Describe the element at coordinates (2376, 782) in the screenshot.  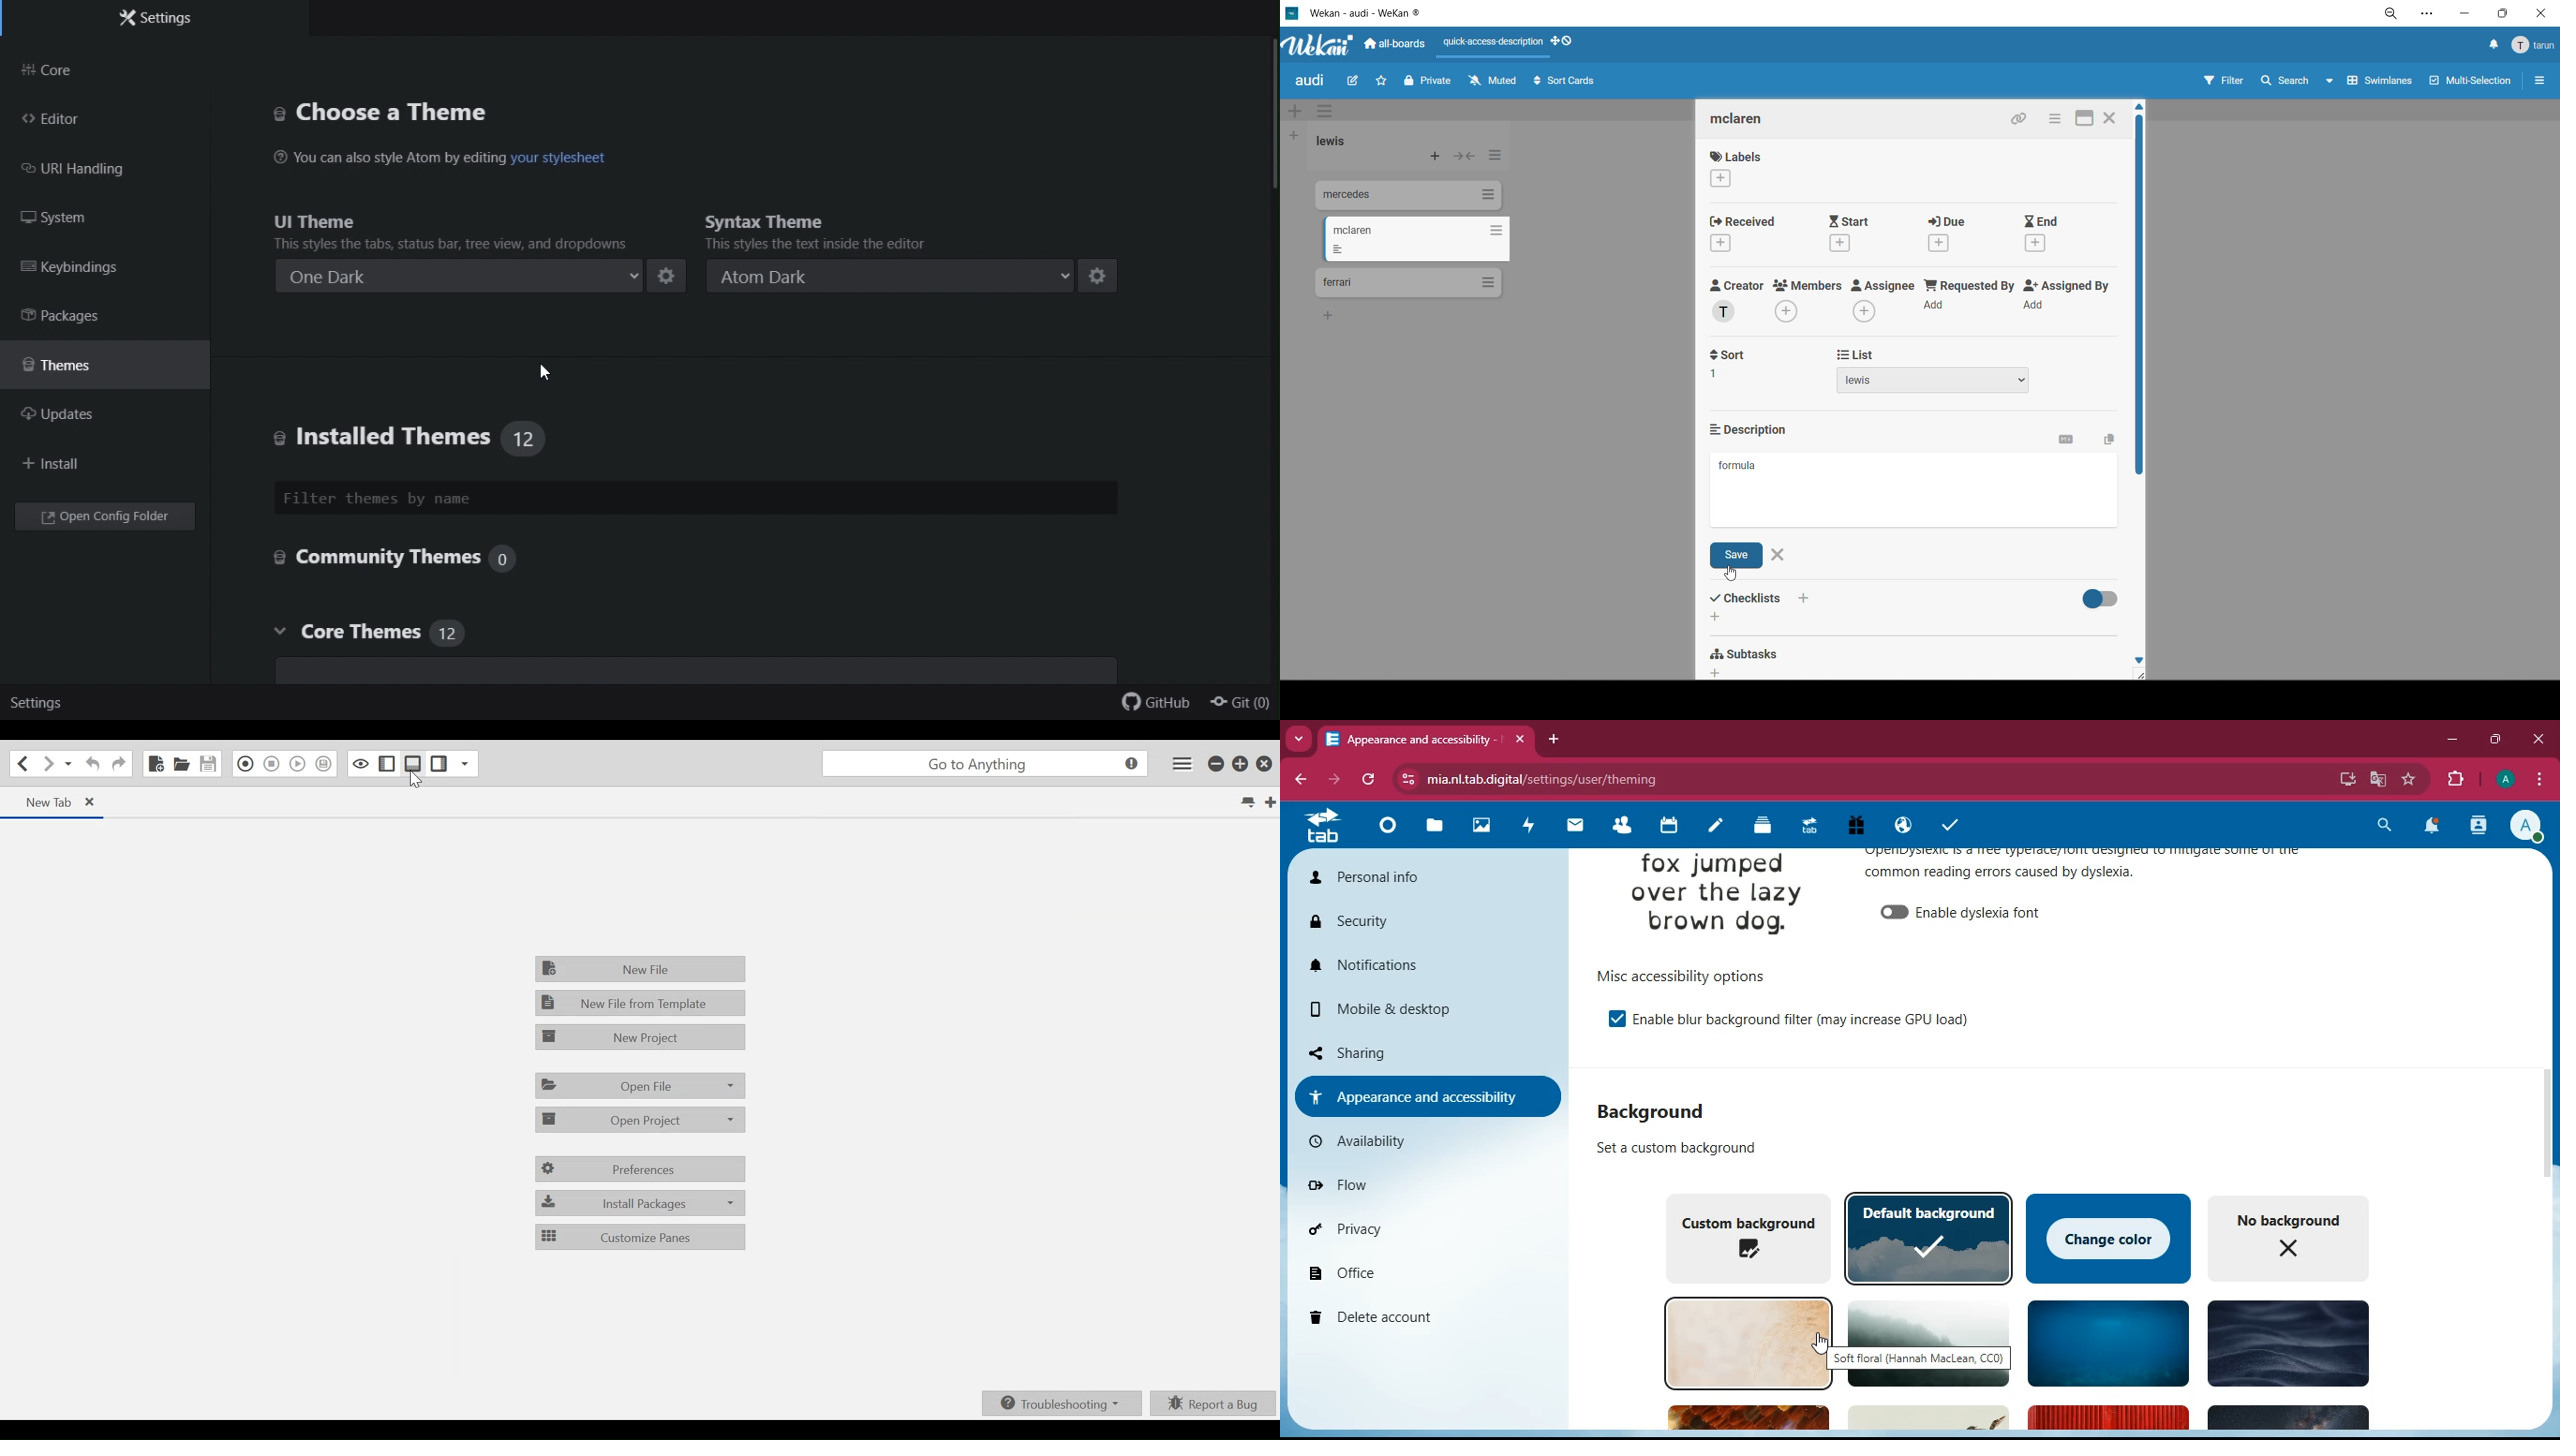
I see `google translate` at that location.